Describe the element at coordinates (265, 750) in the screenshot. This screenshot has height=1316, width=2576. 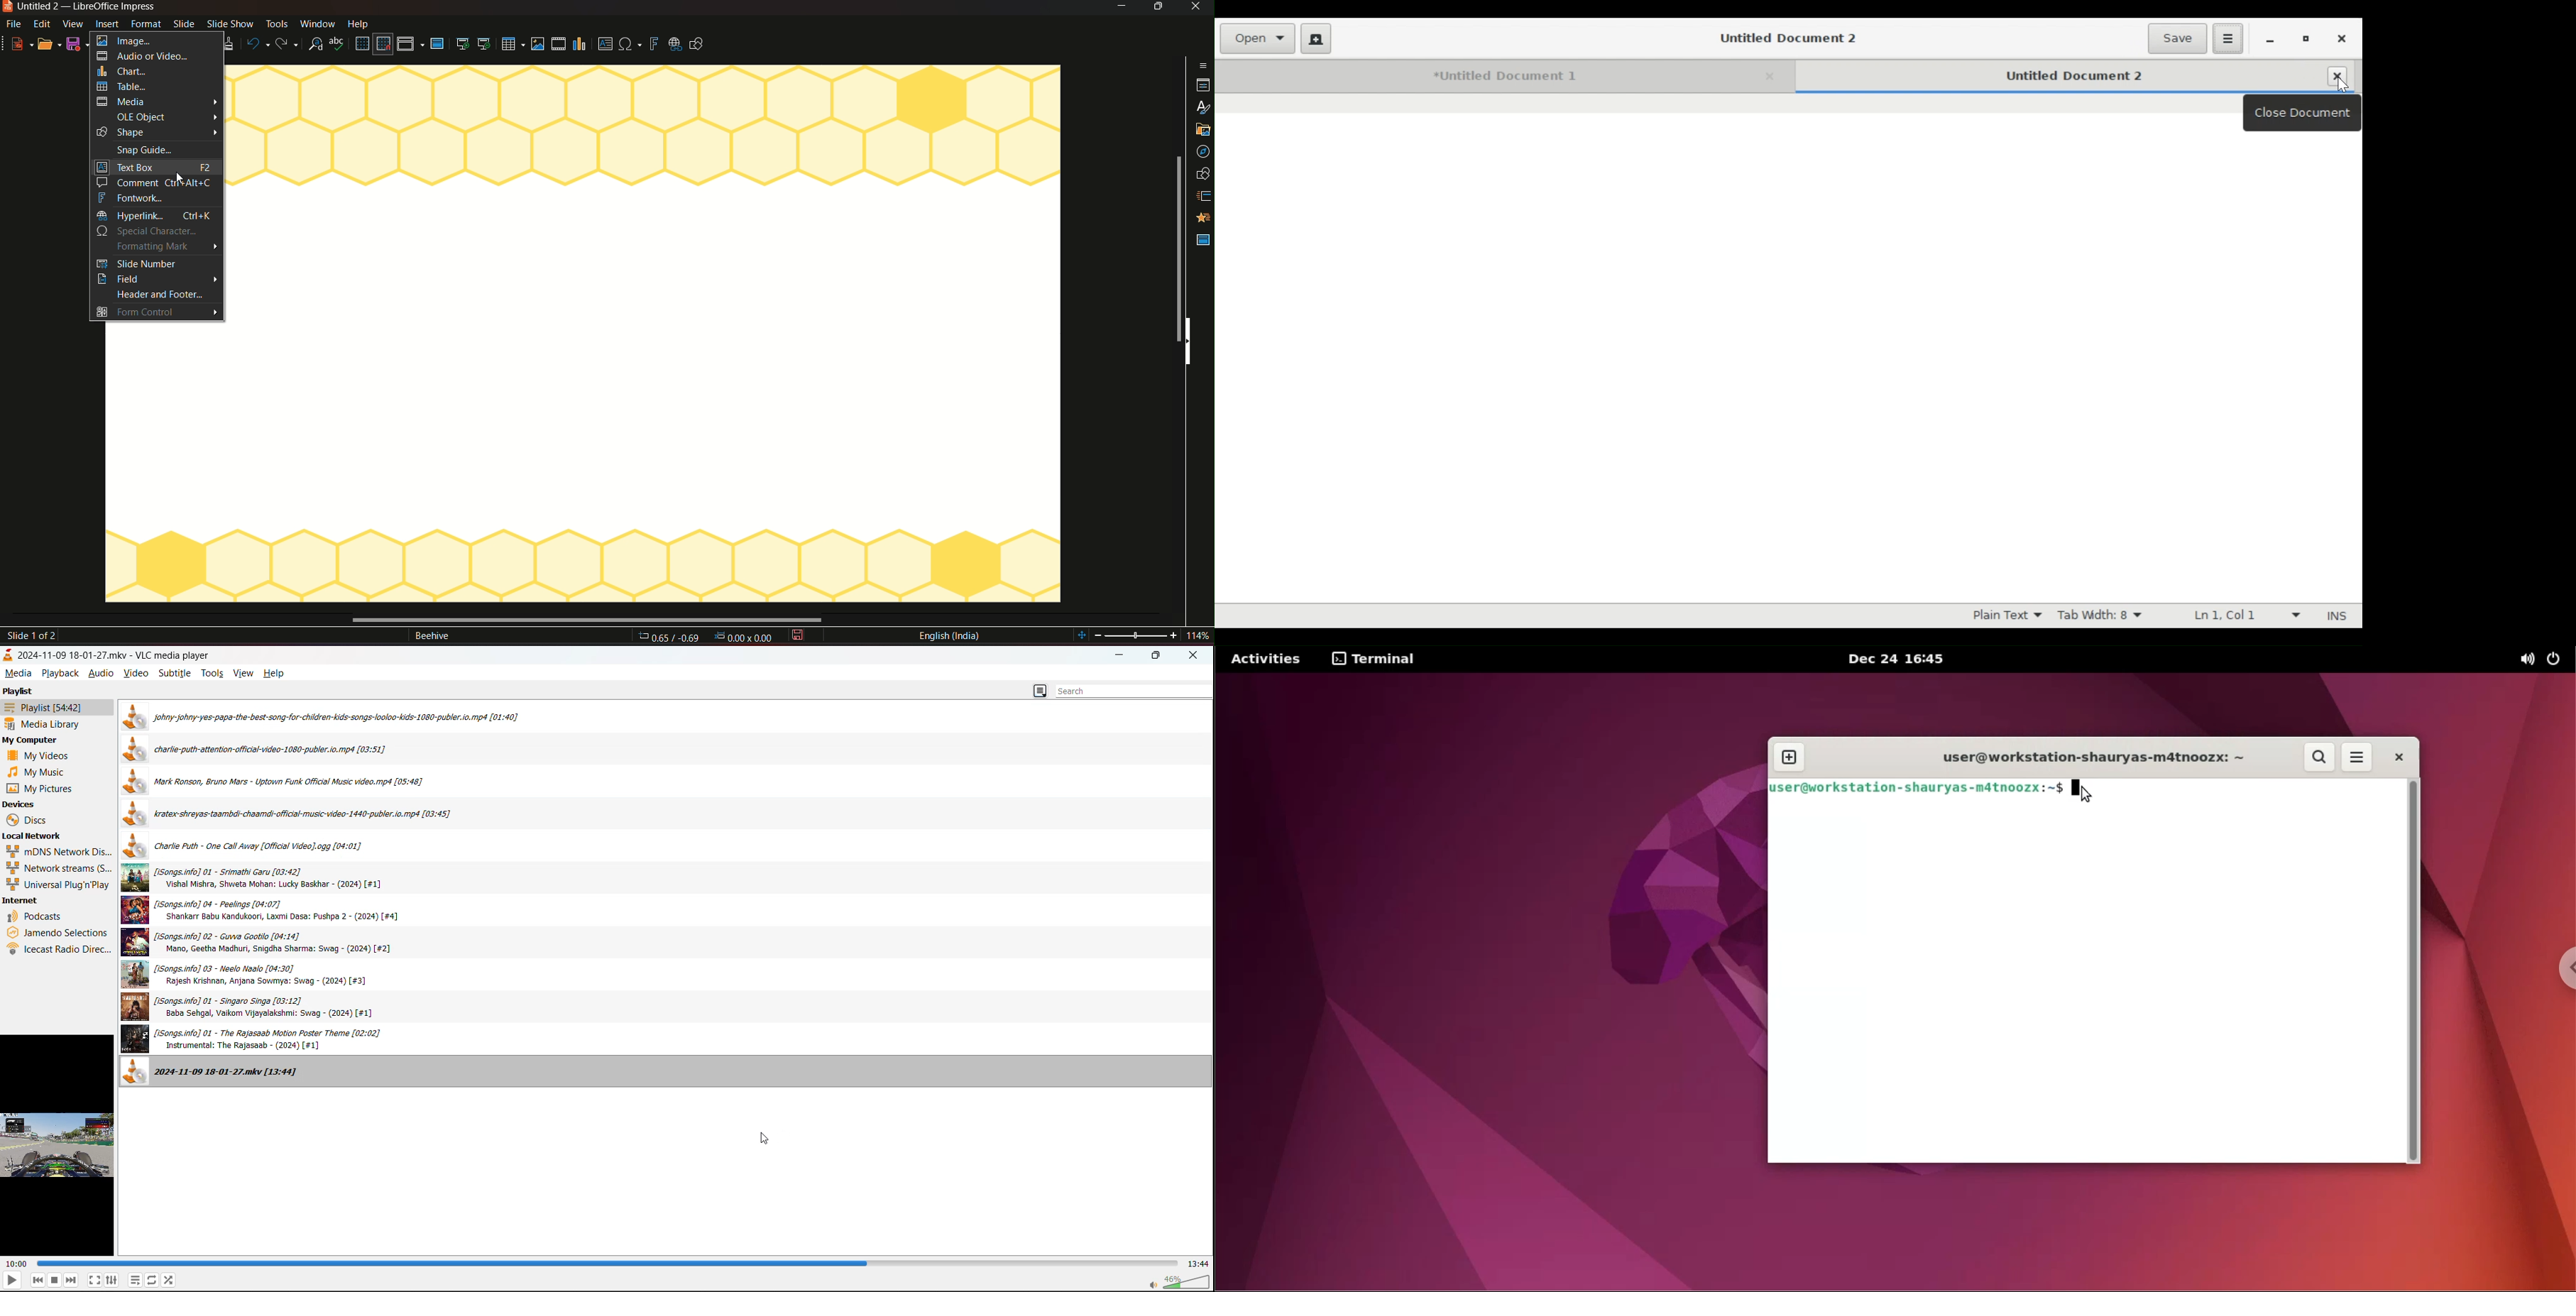
I see `tracks without duration` at that location.